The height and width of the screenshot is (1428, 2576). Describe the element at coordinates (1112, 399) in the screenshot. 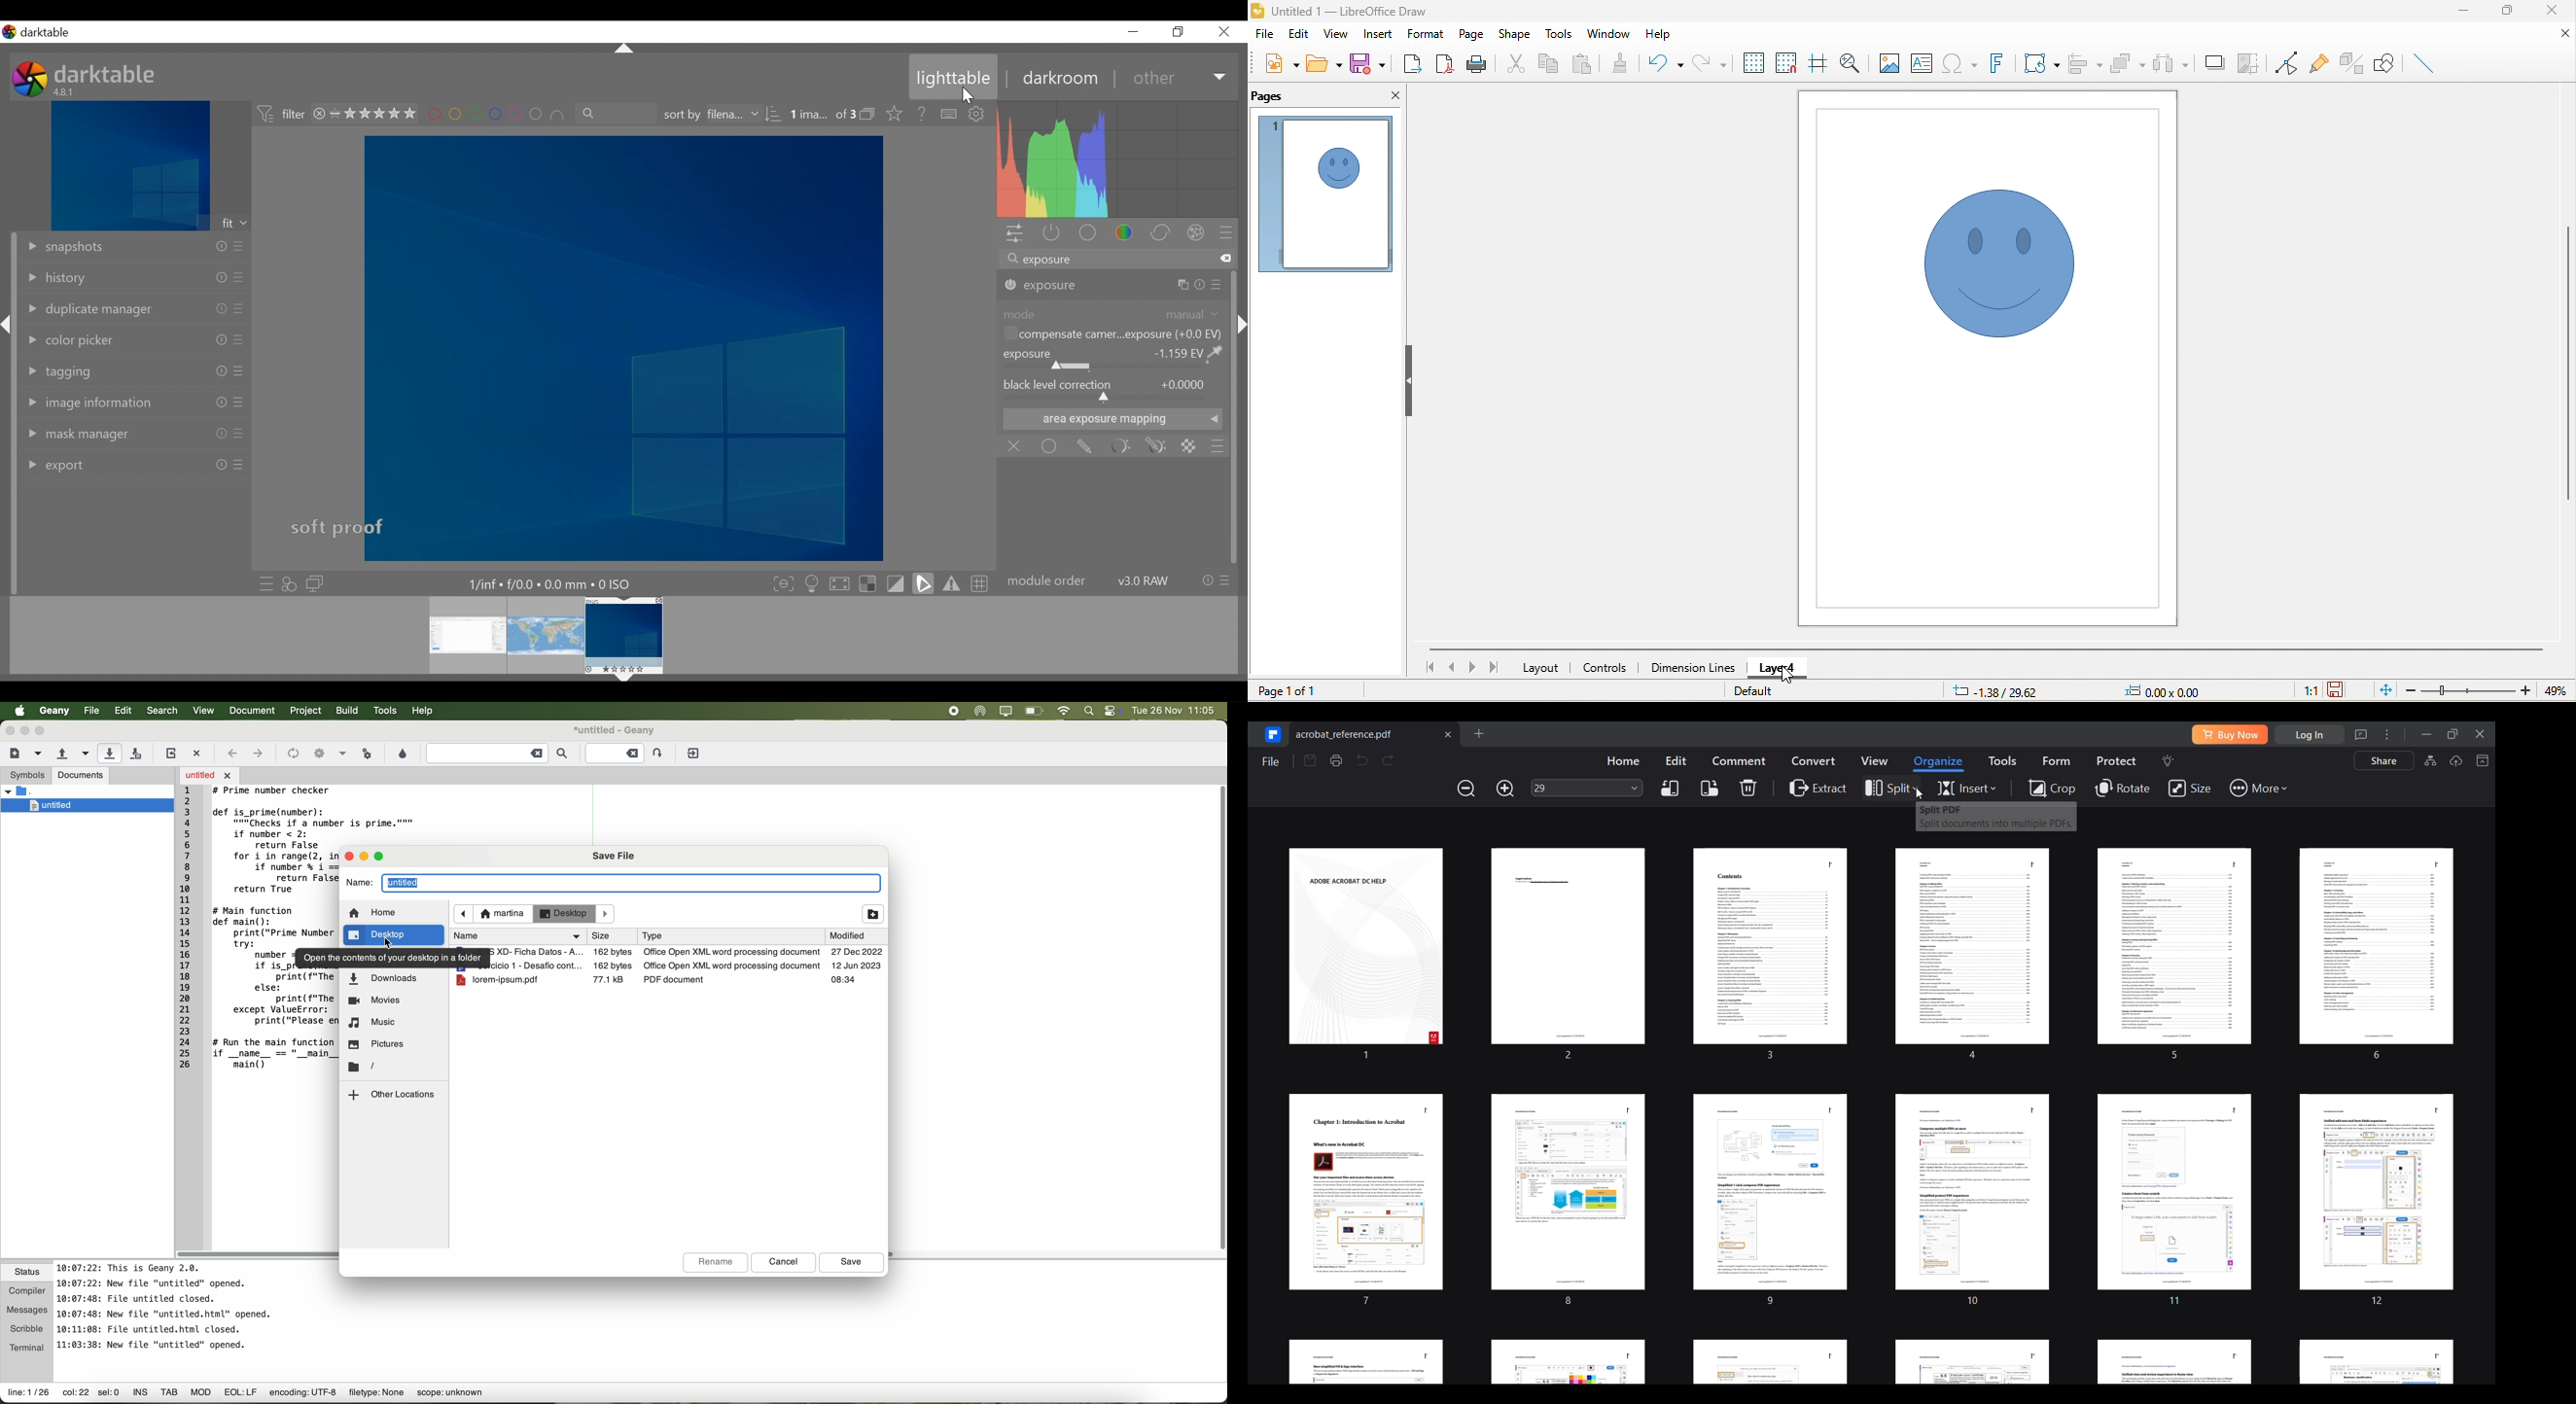

I see `black level correction` at that location.